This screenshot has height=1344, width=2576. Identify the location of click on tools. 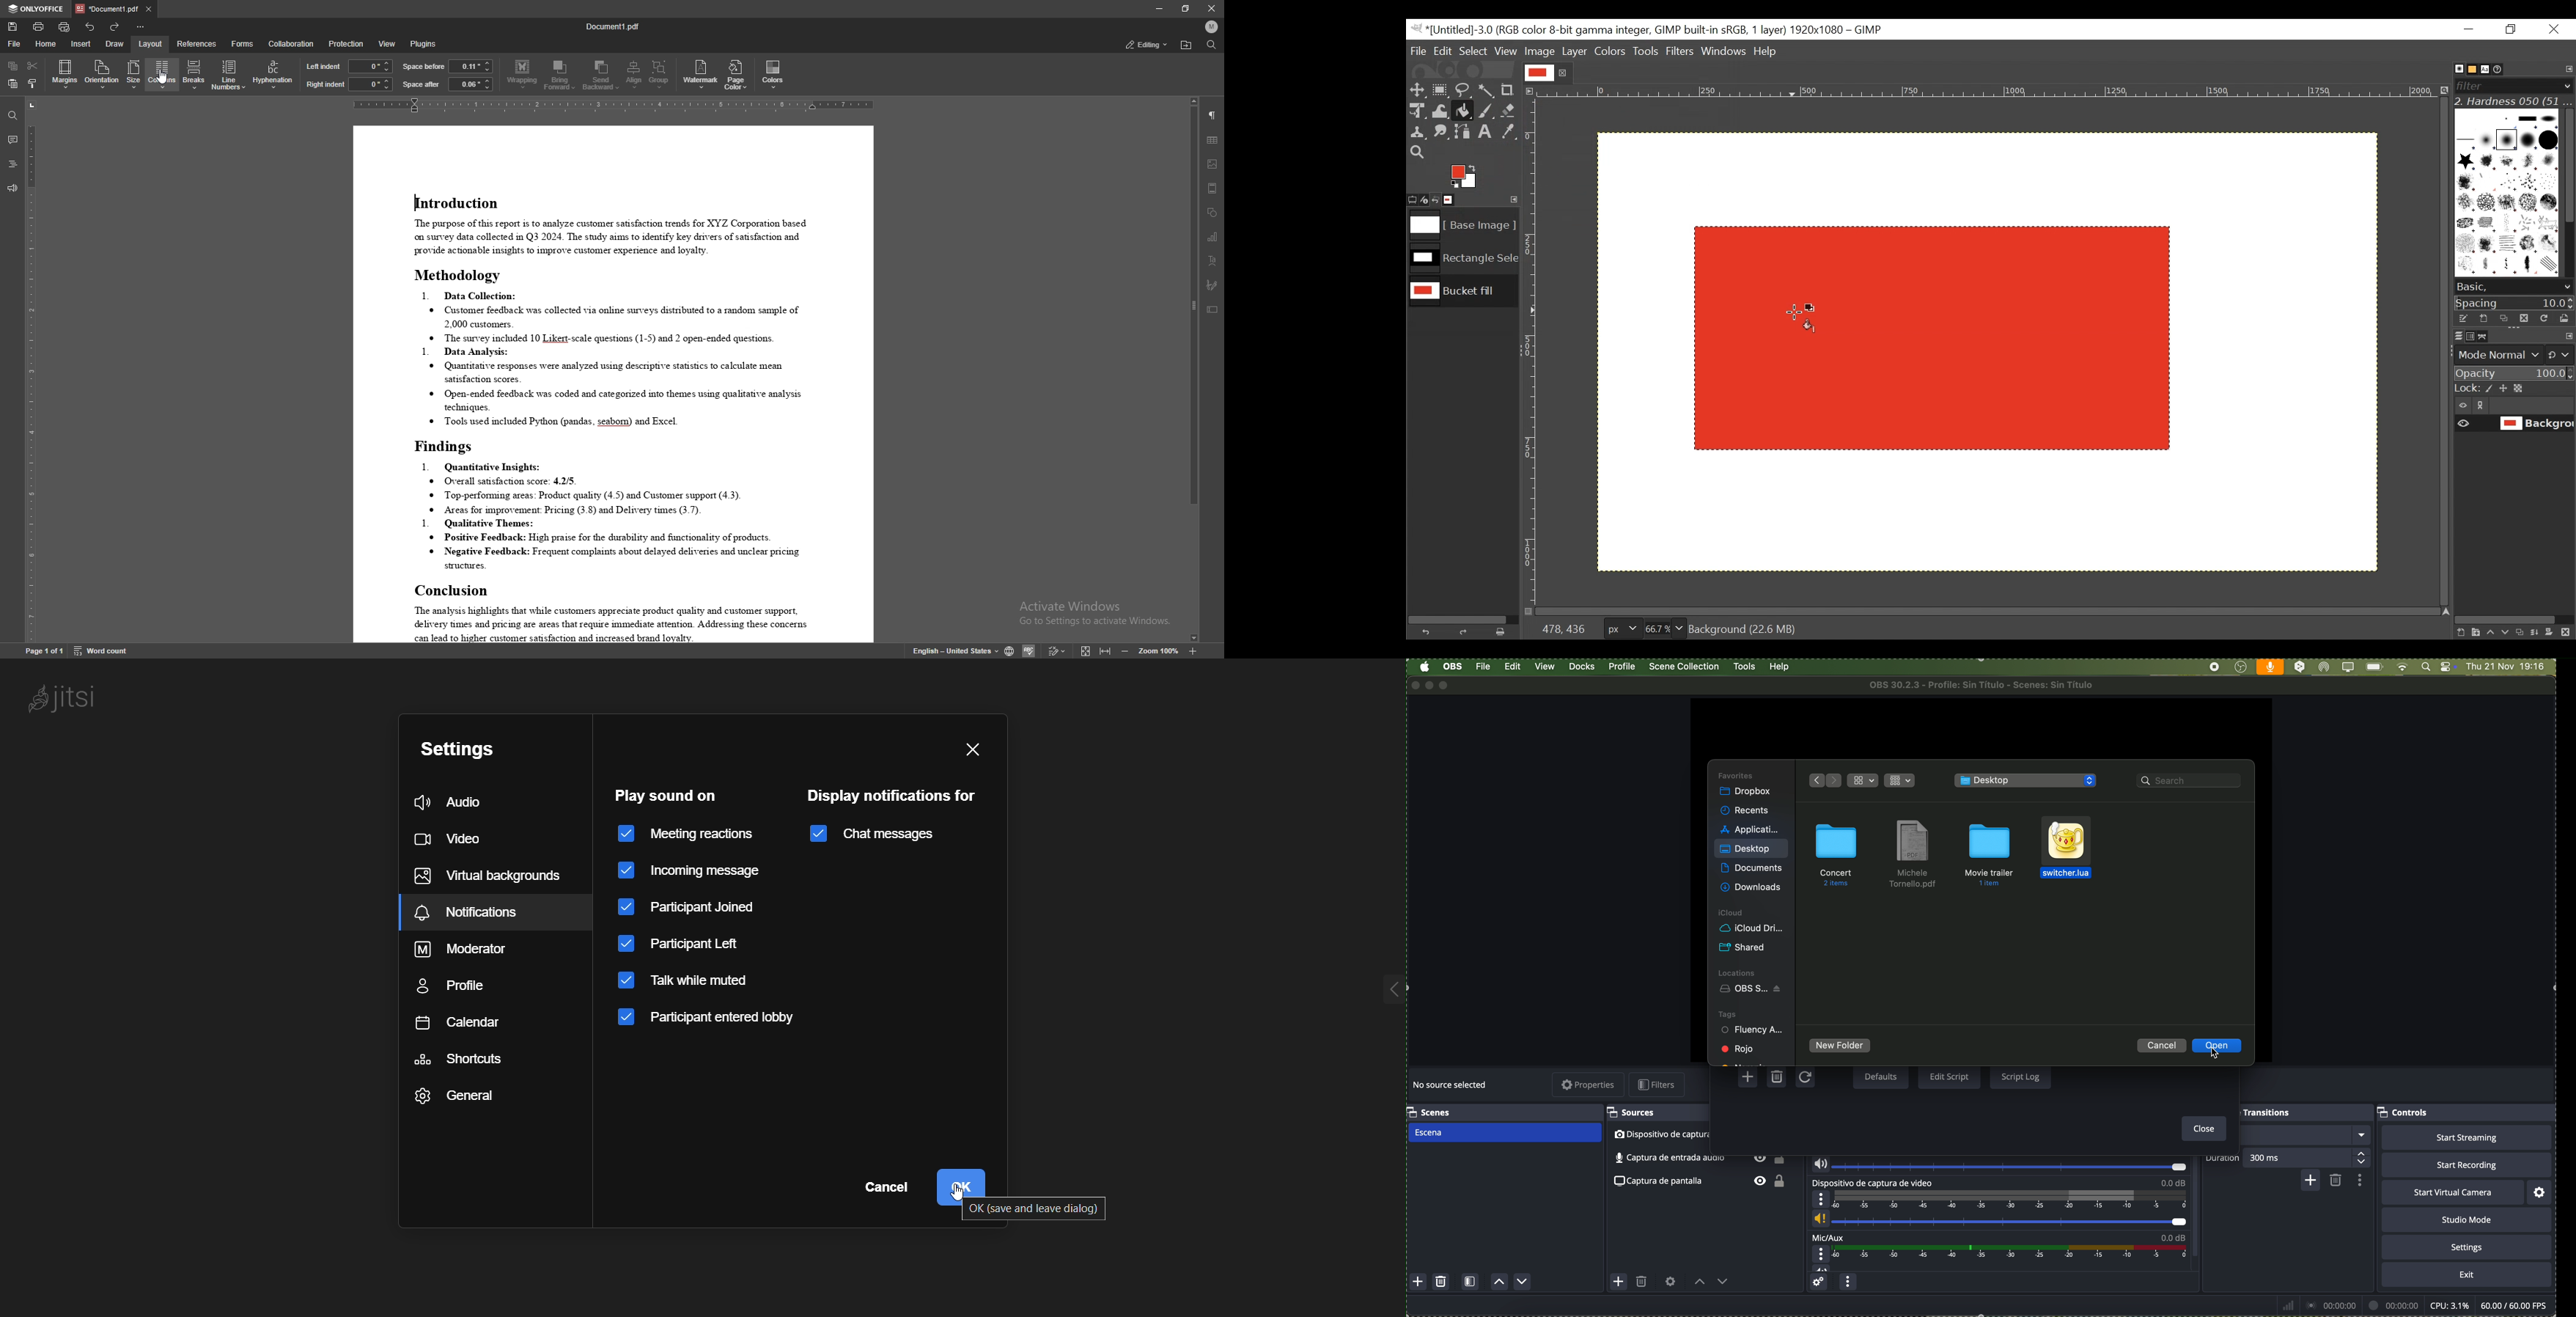
(1746, 665).